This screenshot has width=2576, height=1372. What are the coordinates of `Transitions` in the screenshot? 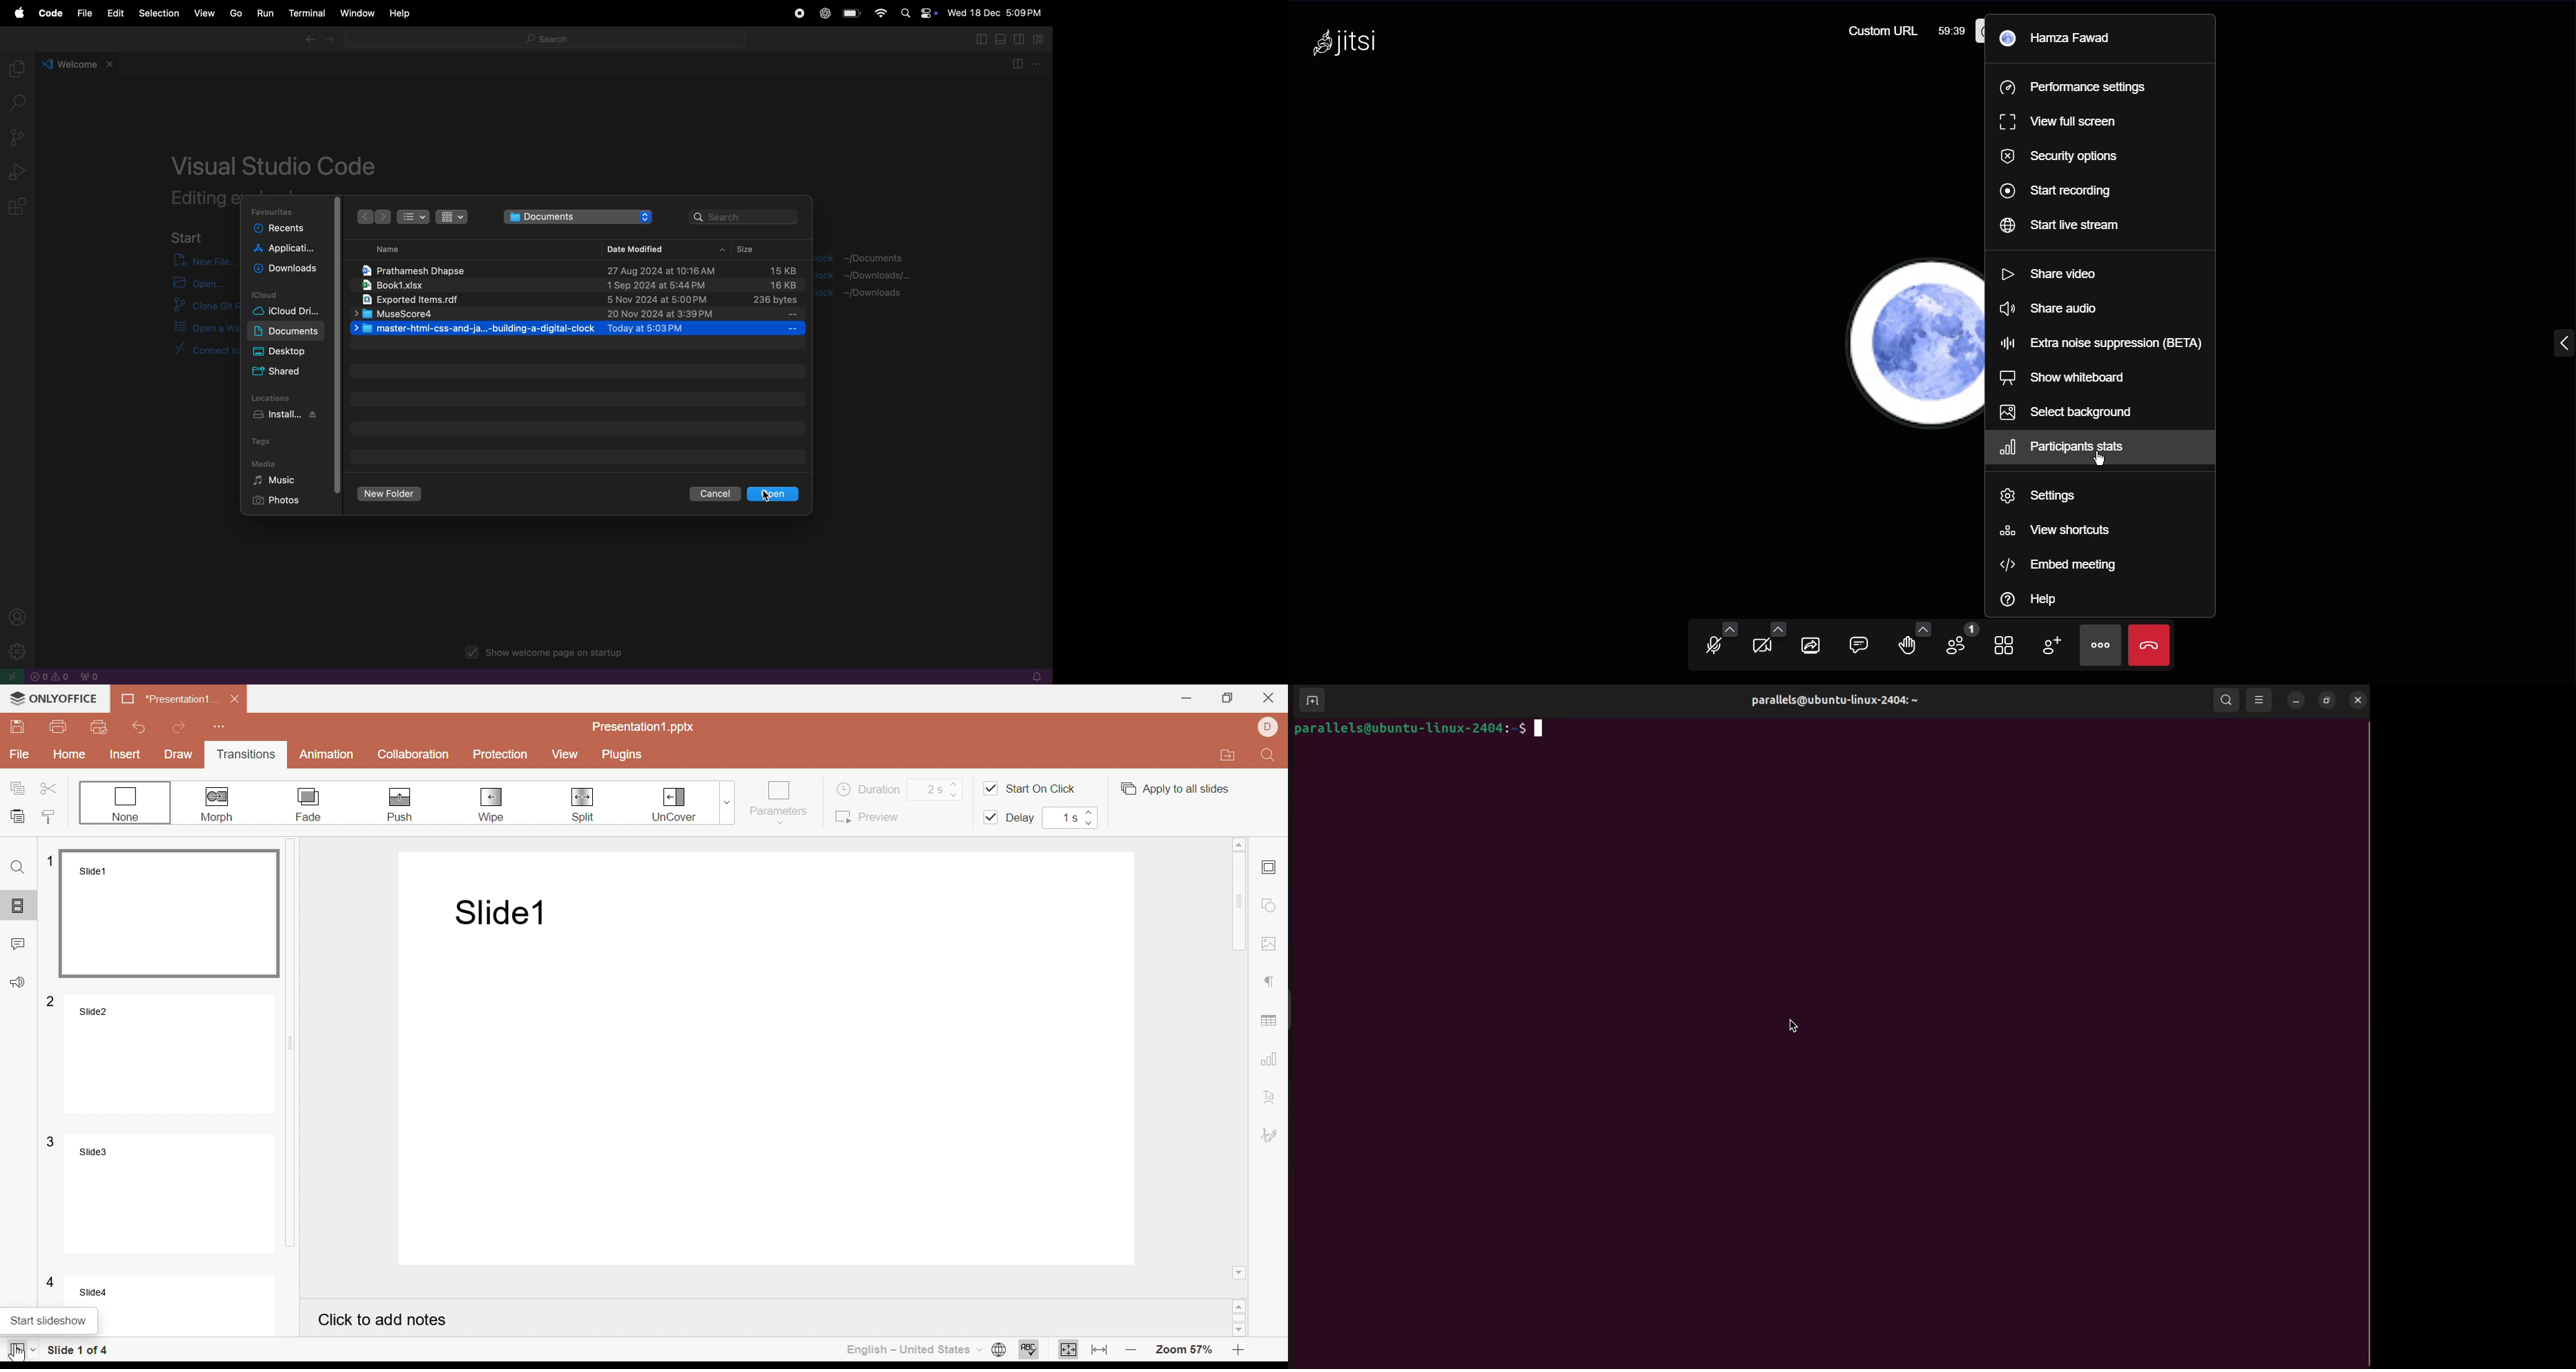 It's located at (251, 756).